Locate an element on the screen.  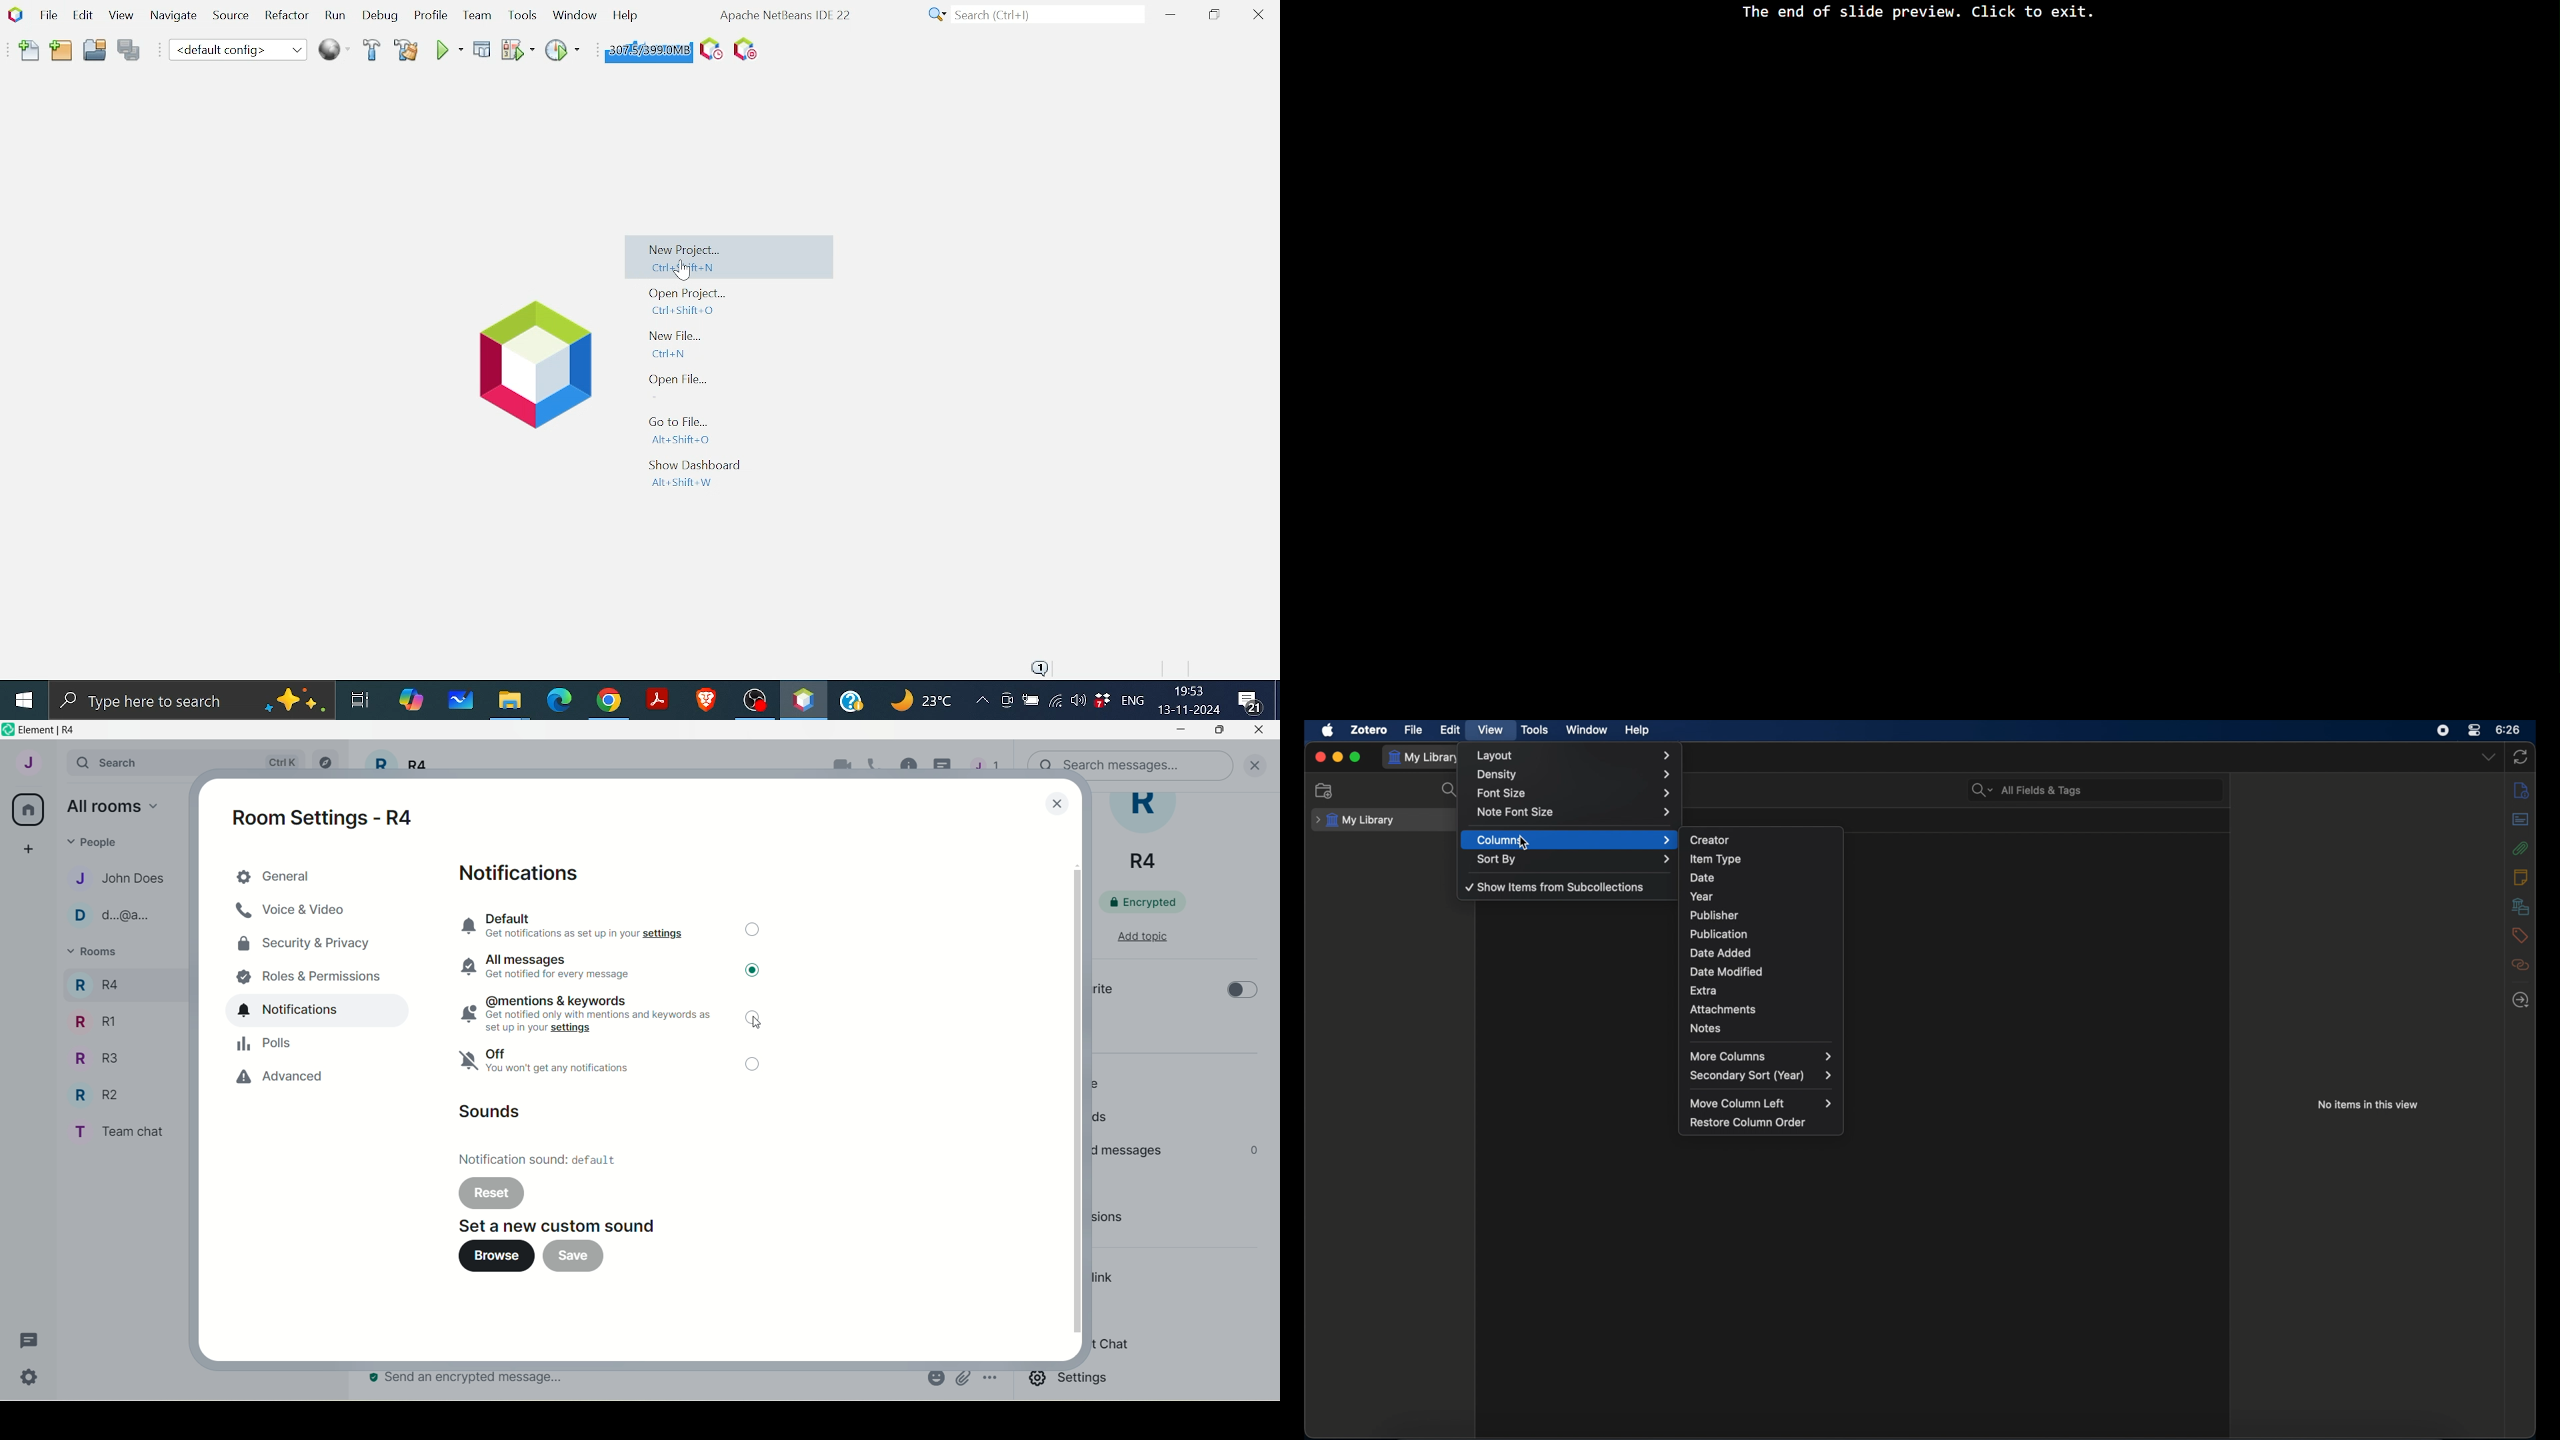
toggle  is located at coordinates (755, 975).